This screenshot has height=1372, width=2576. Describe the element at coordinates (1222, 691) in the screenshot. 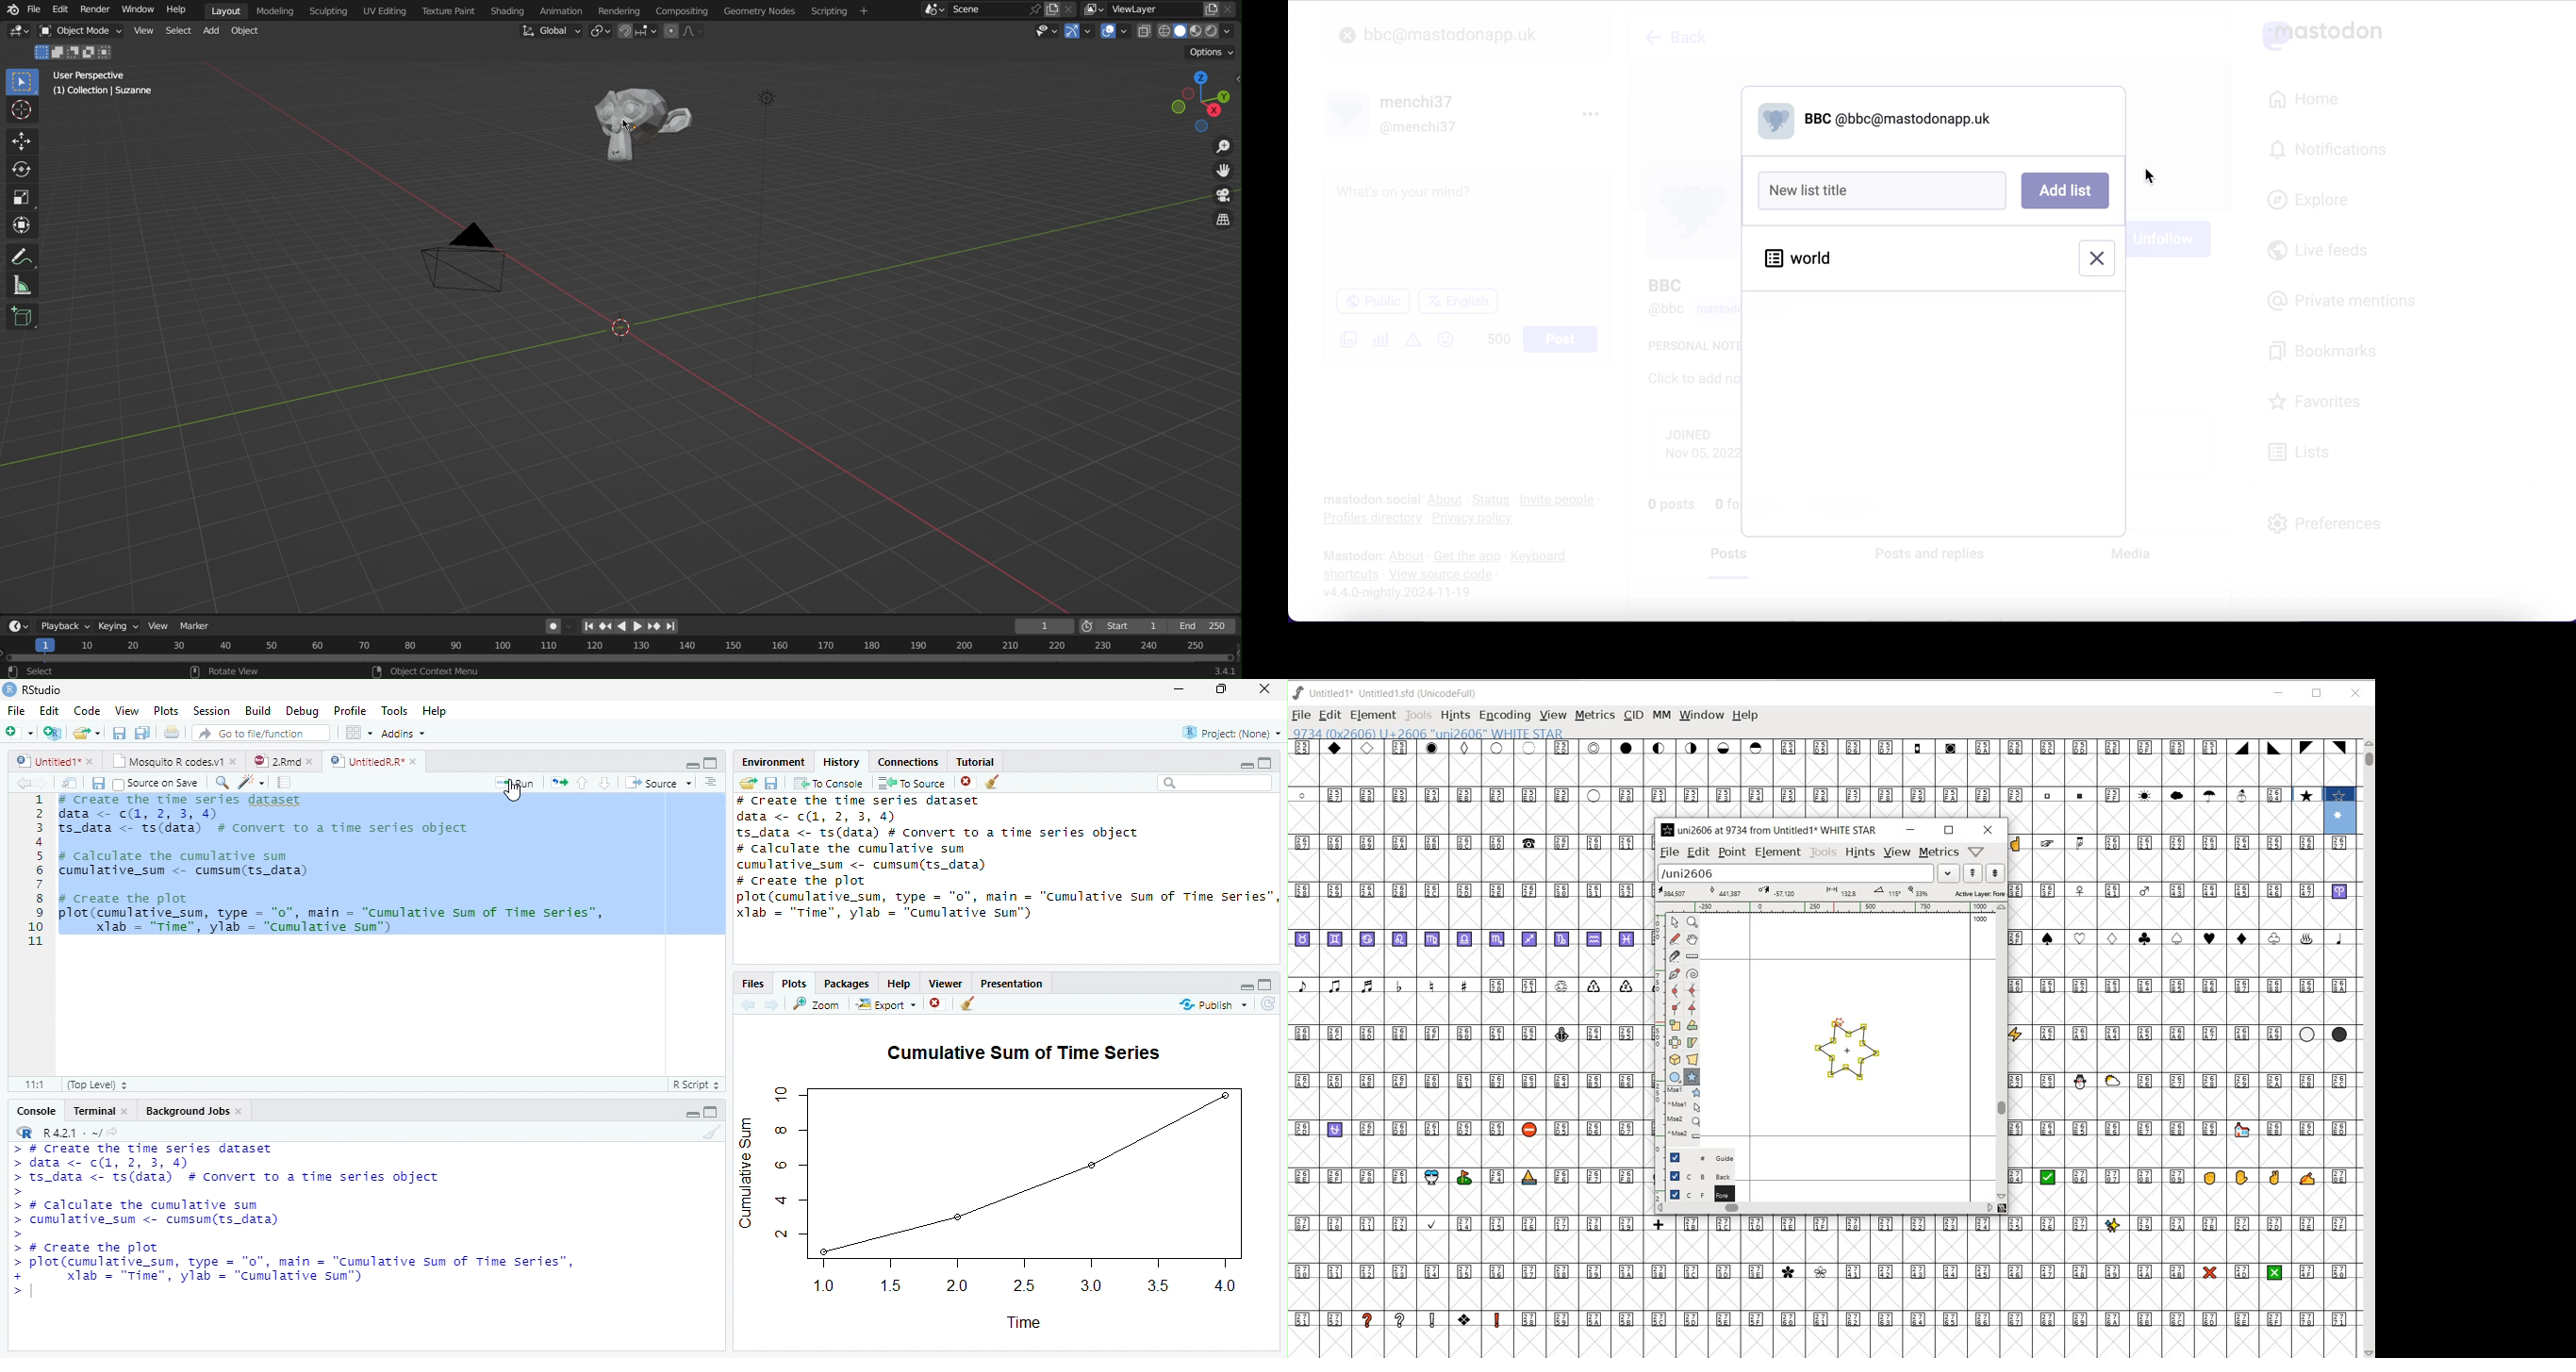

I see `Maximize` at that location.